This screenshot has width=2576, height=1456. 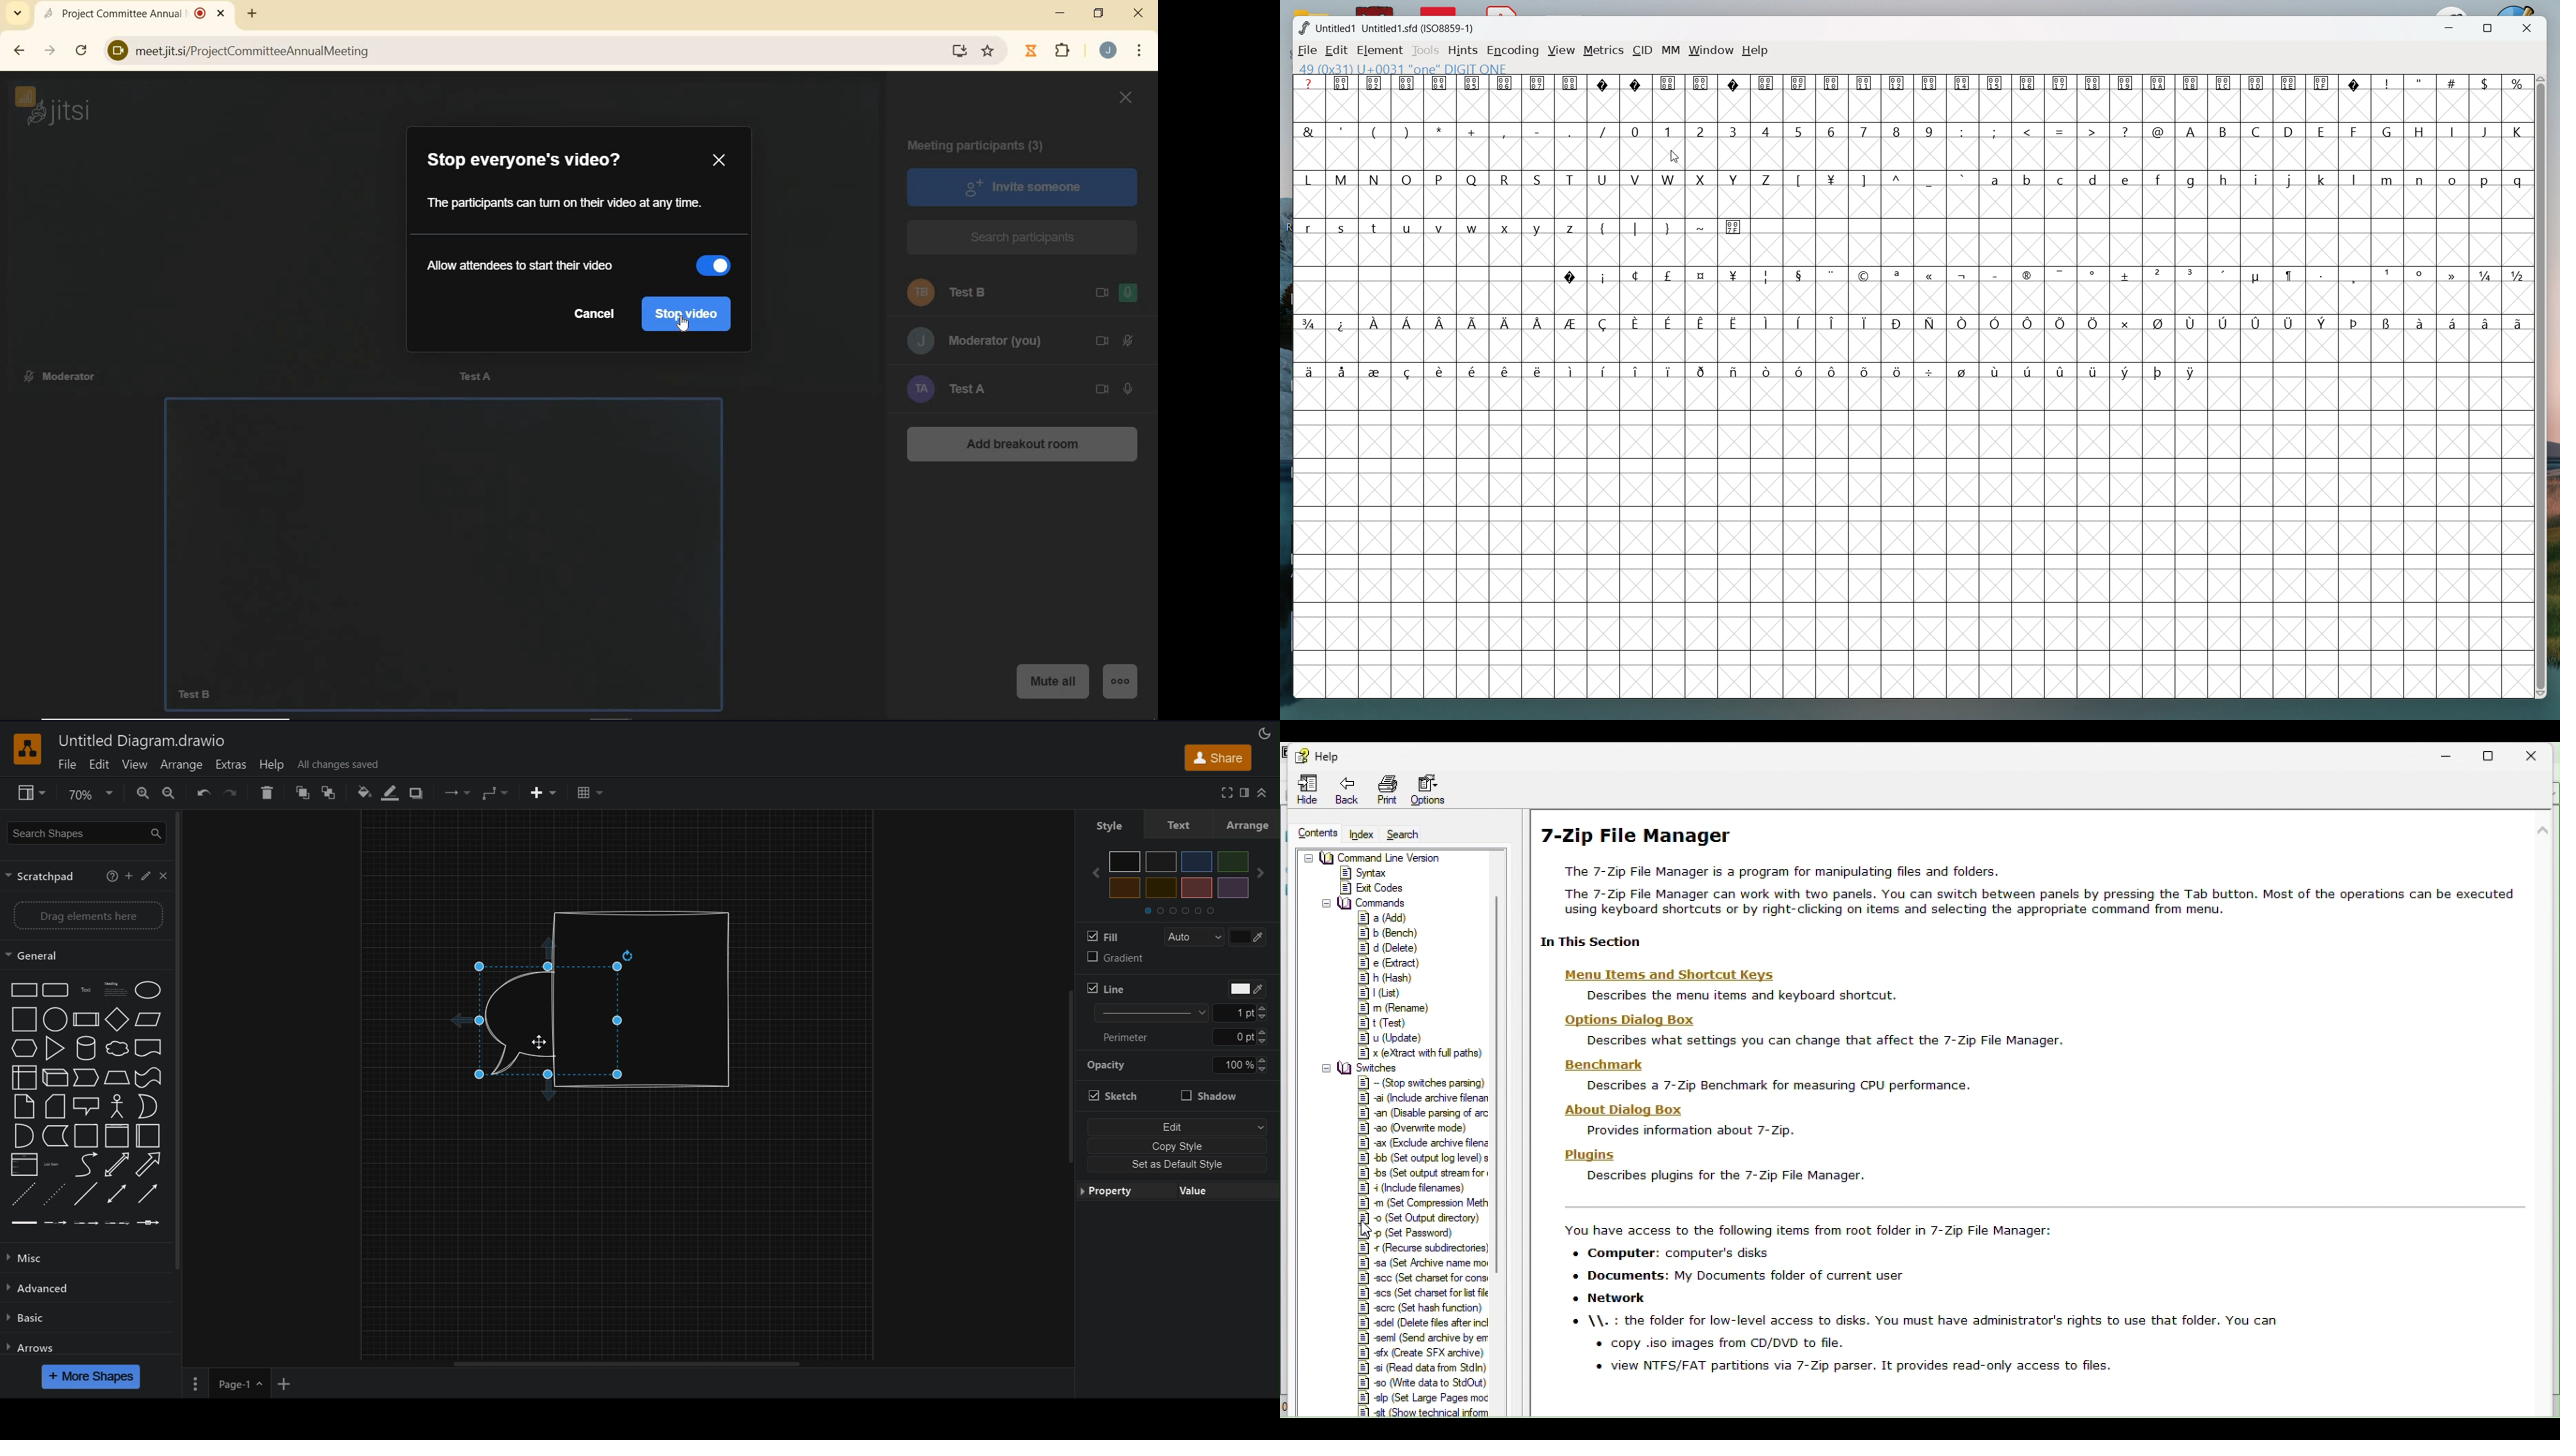 What do you see at coordinates (2420, 131) in the screenshot?
I see `H` at bounding box center [2420, 131].